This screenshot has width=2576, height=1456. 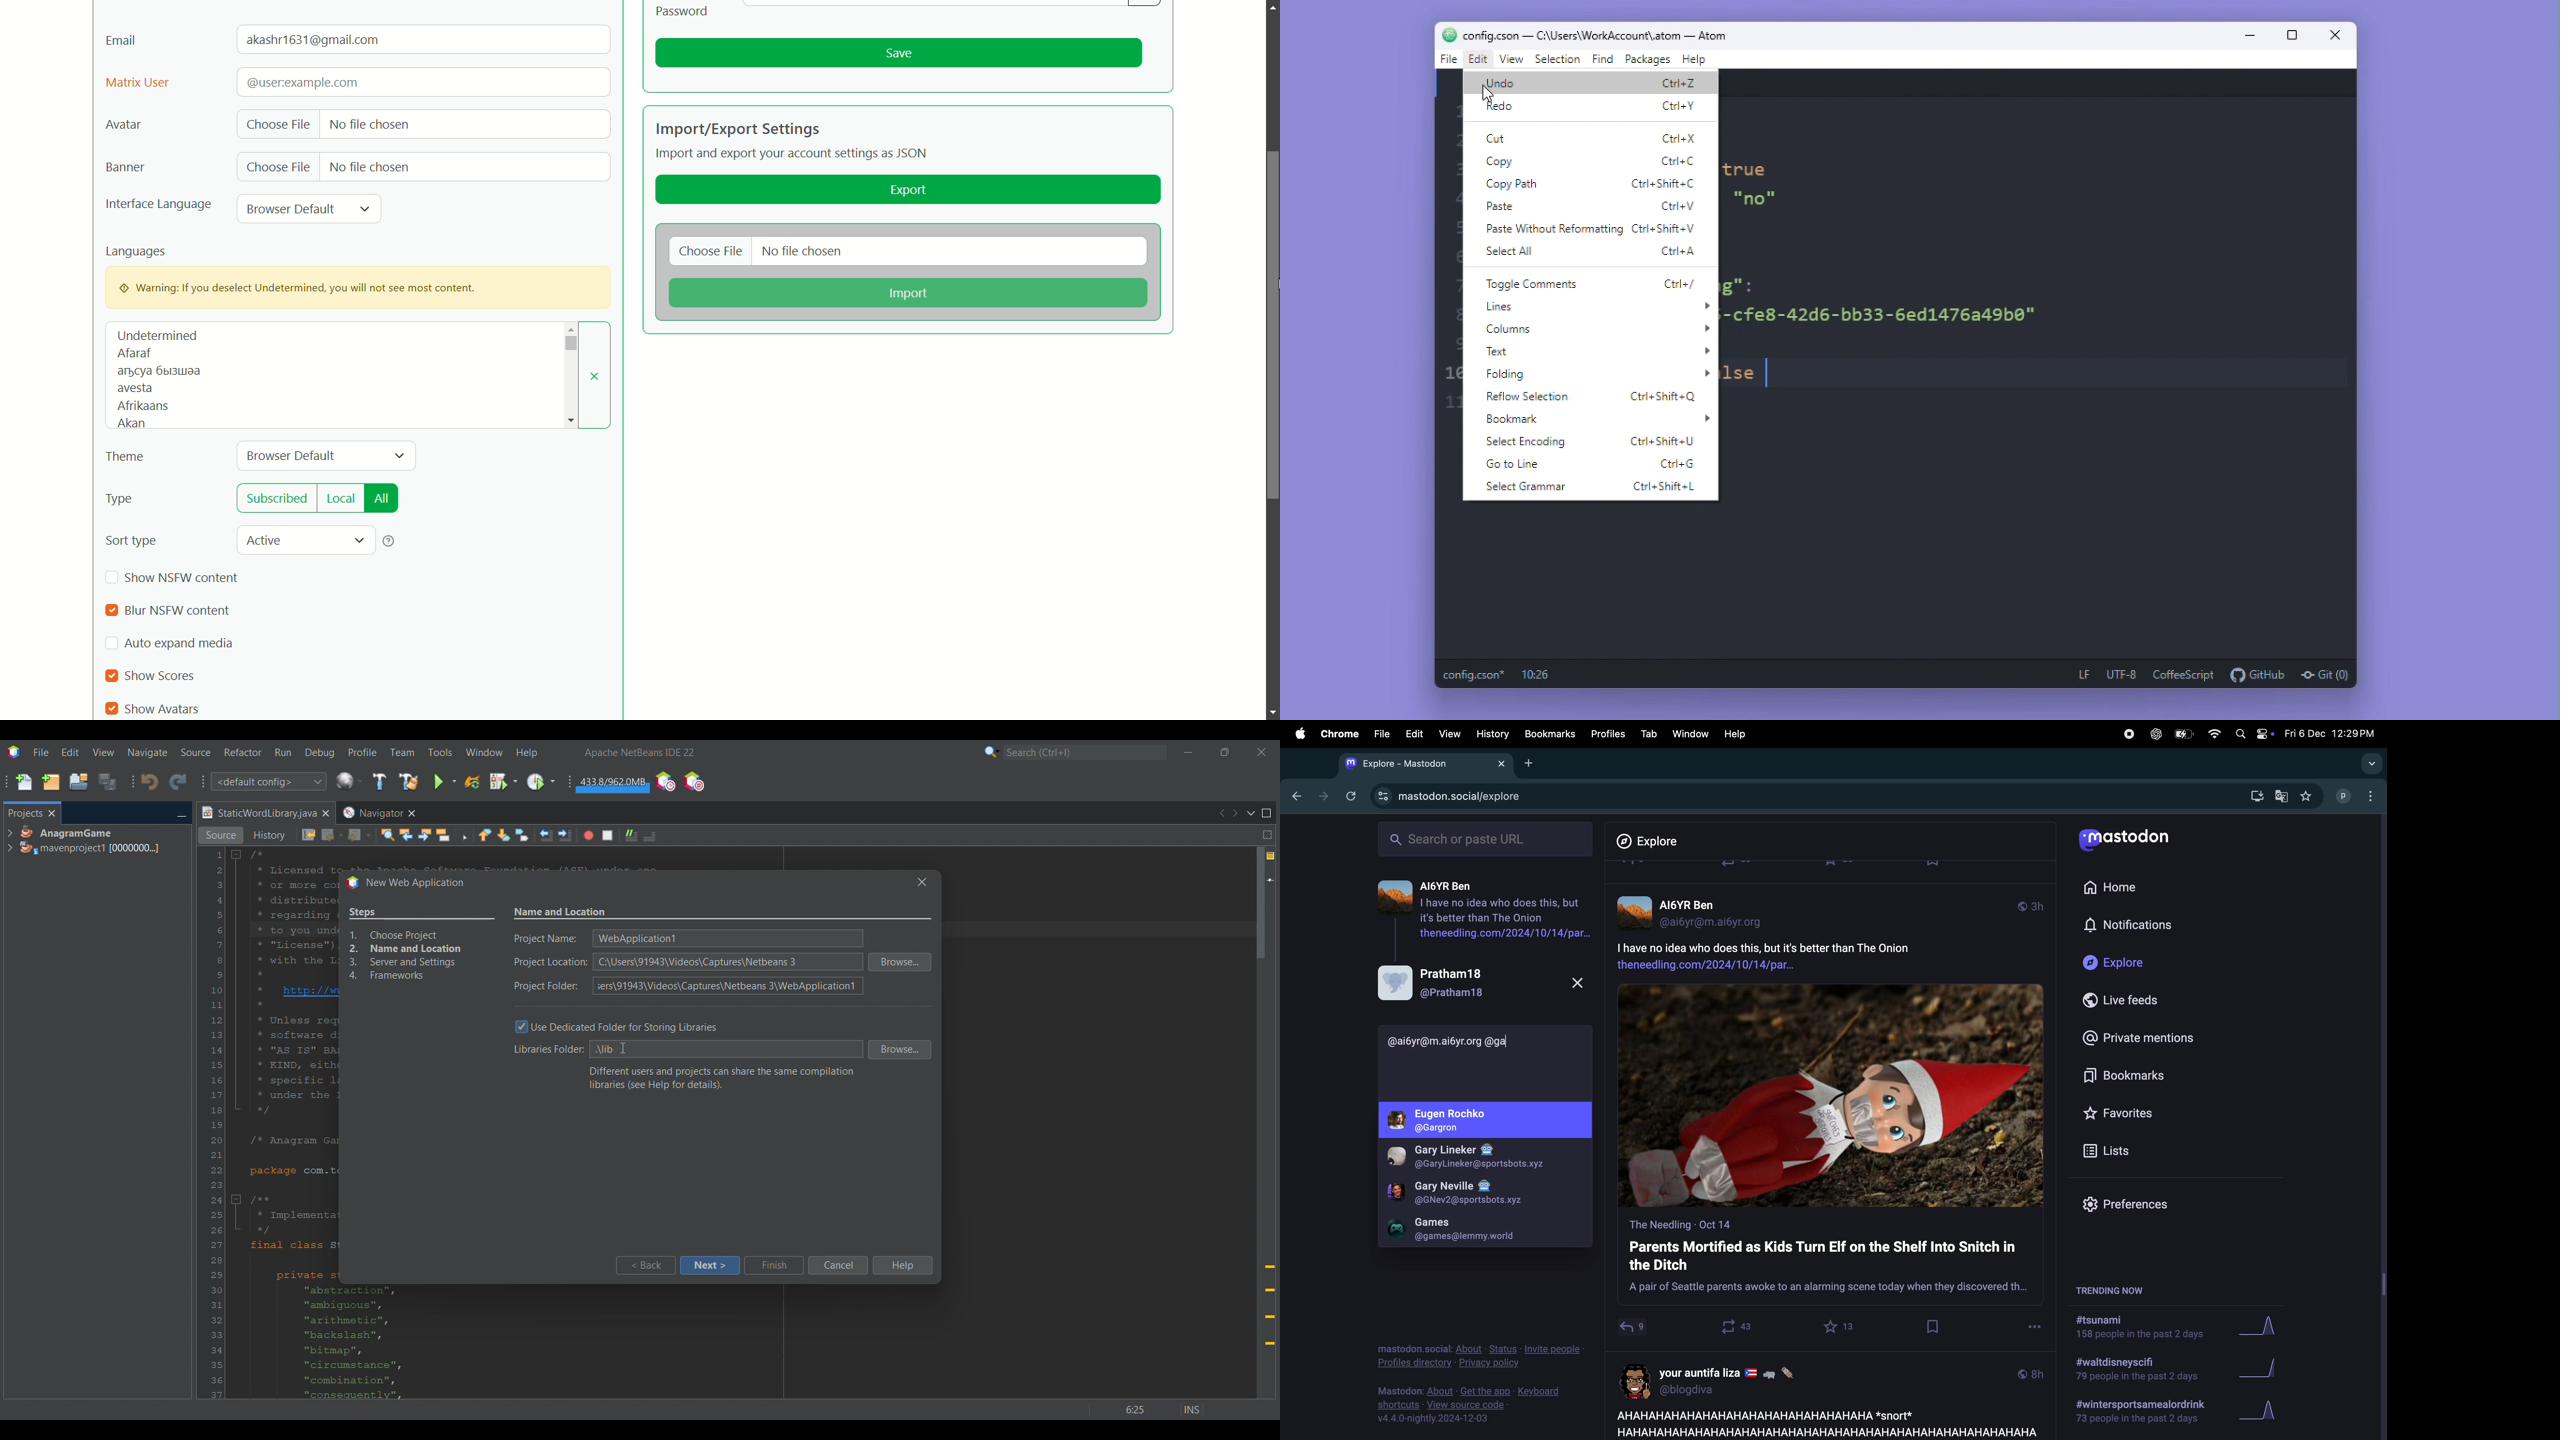 What do you see at coordinates (1559, 61) in the screenshot?
I see `Selection` at bounding box center [1559, 61].